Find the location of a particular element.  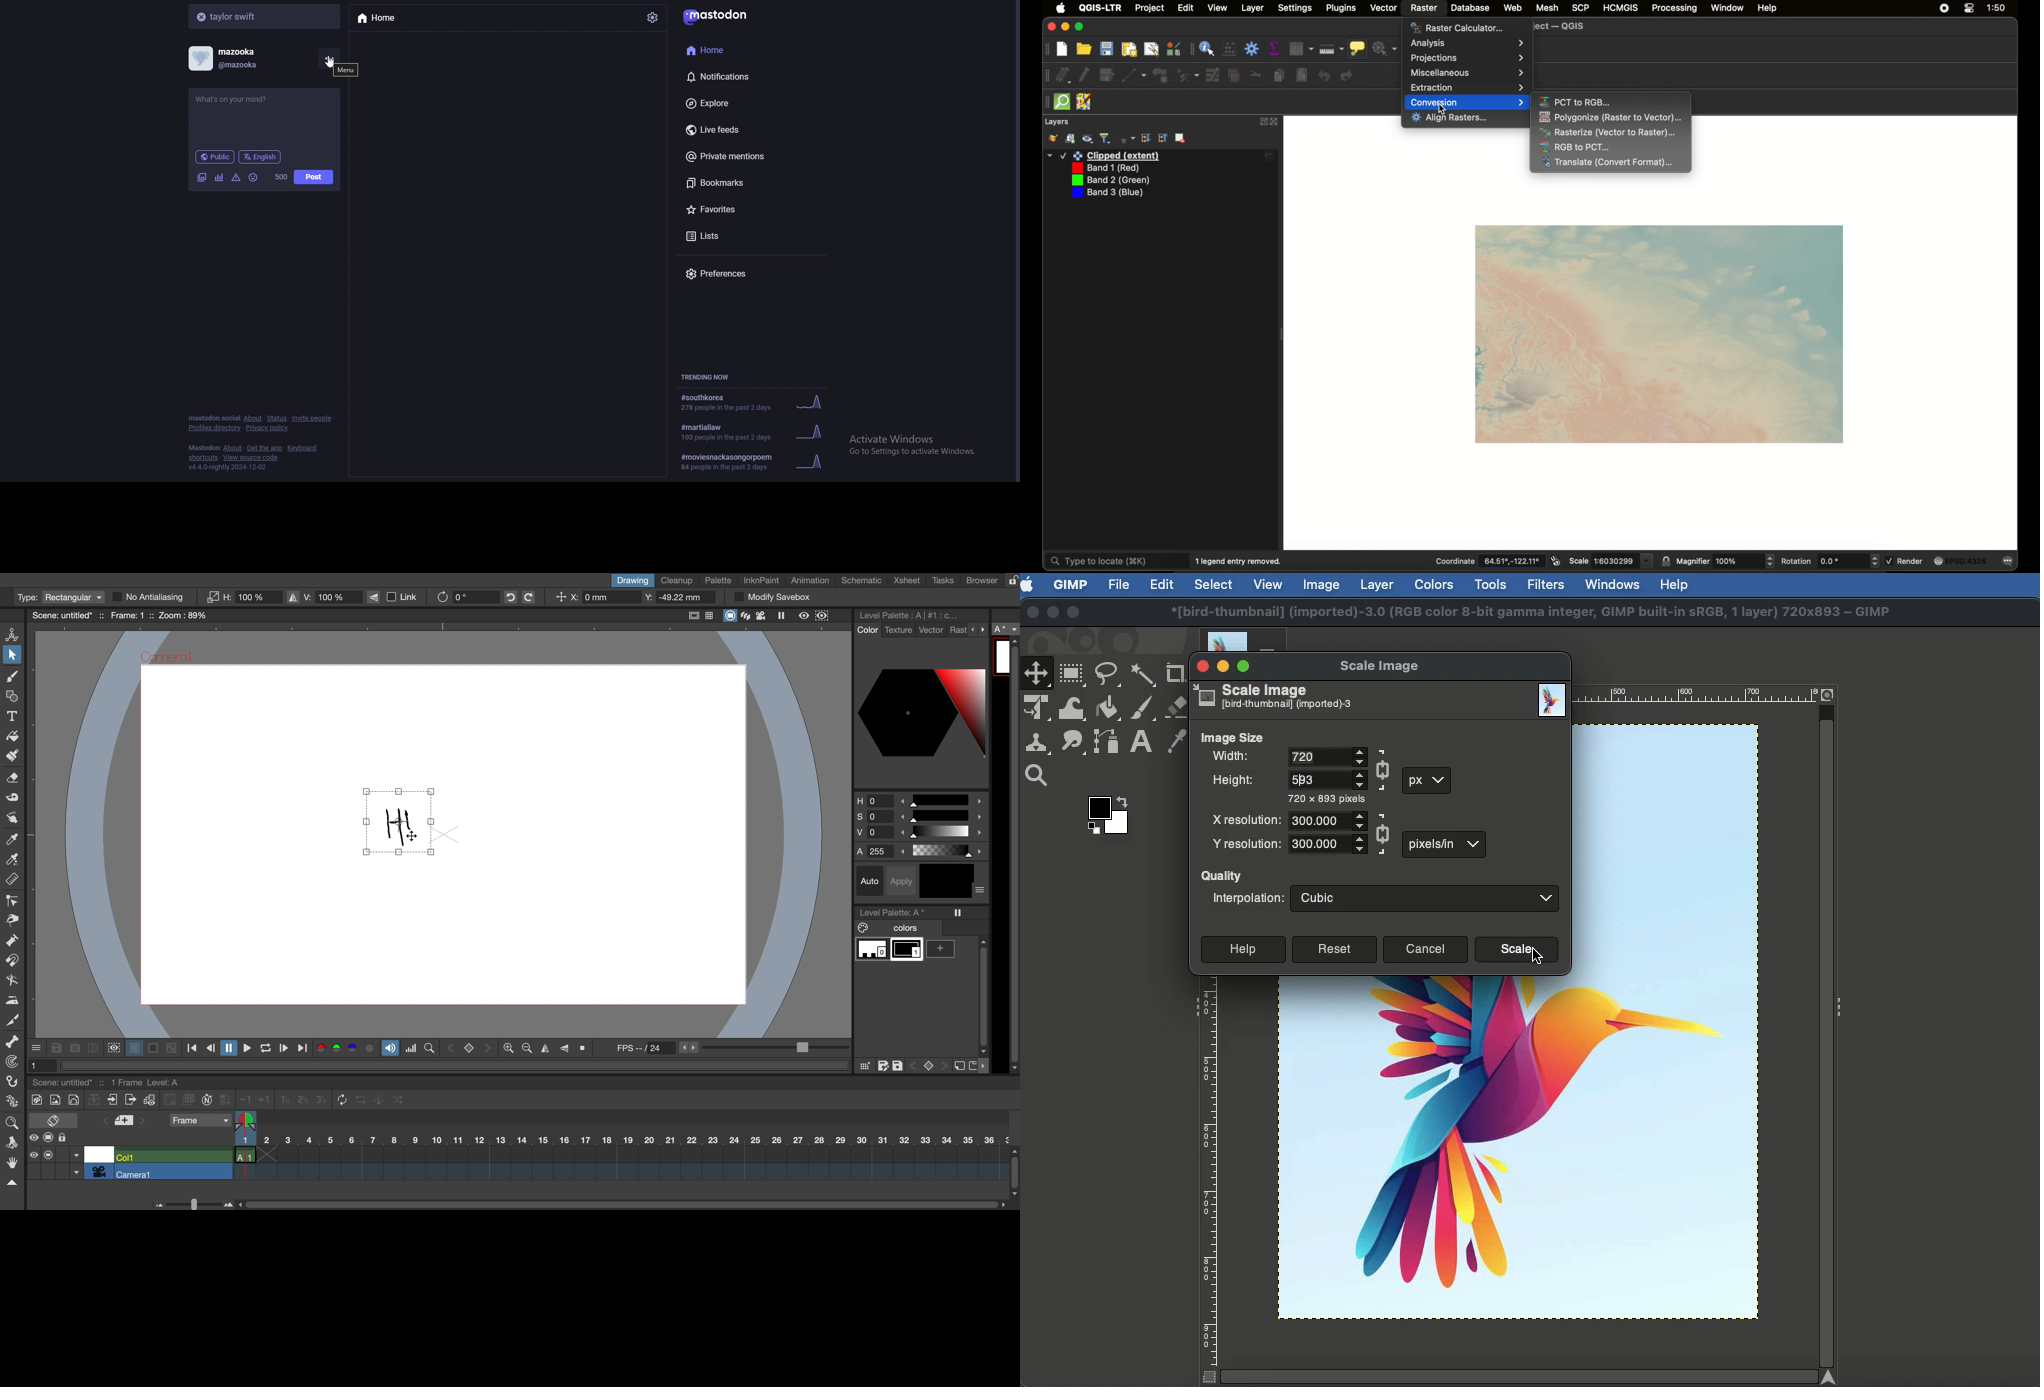

zoom out is located at coordinates (508, 1049).